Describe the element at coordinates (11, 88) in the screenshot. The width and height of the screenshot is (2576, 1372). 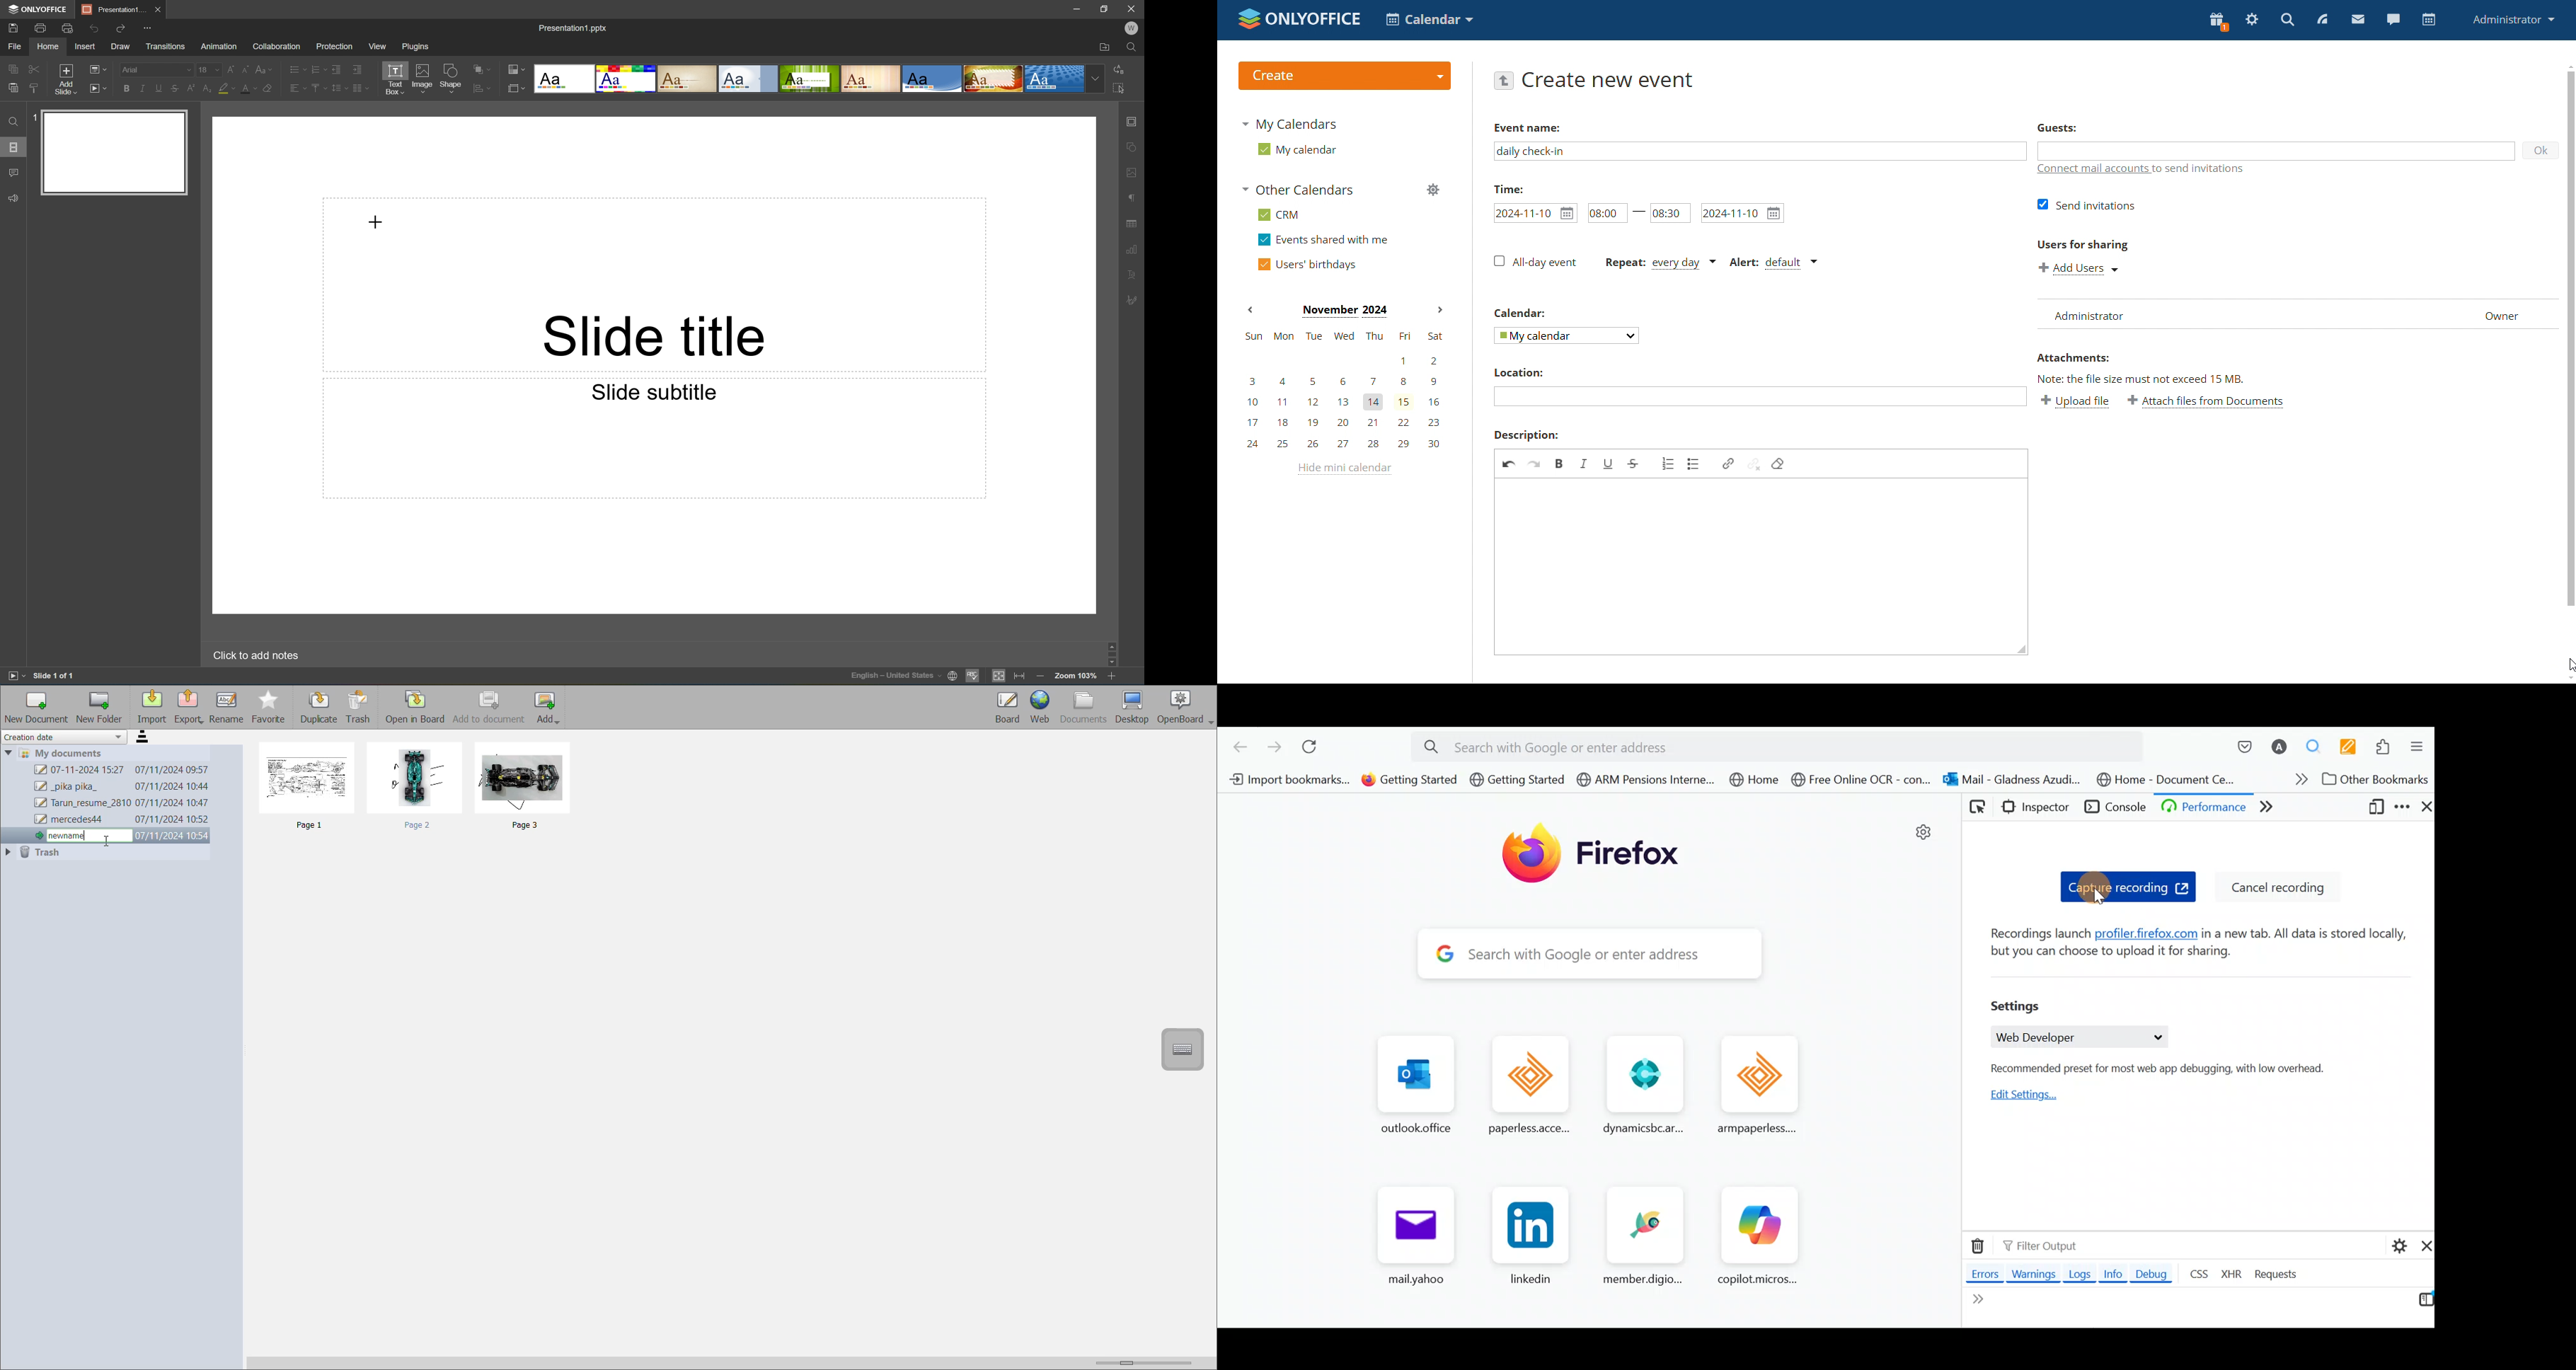
I see `Paste` at that location.